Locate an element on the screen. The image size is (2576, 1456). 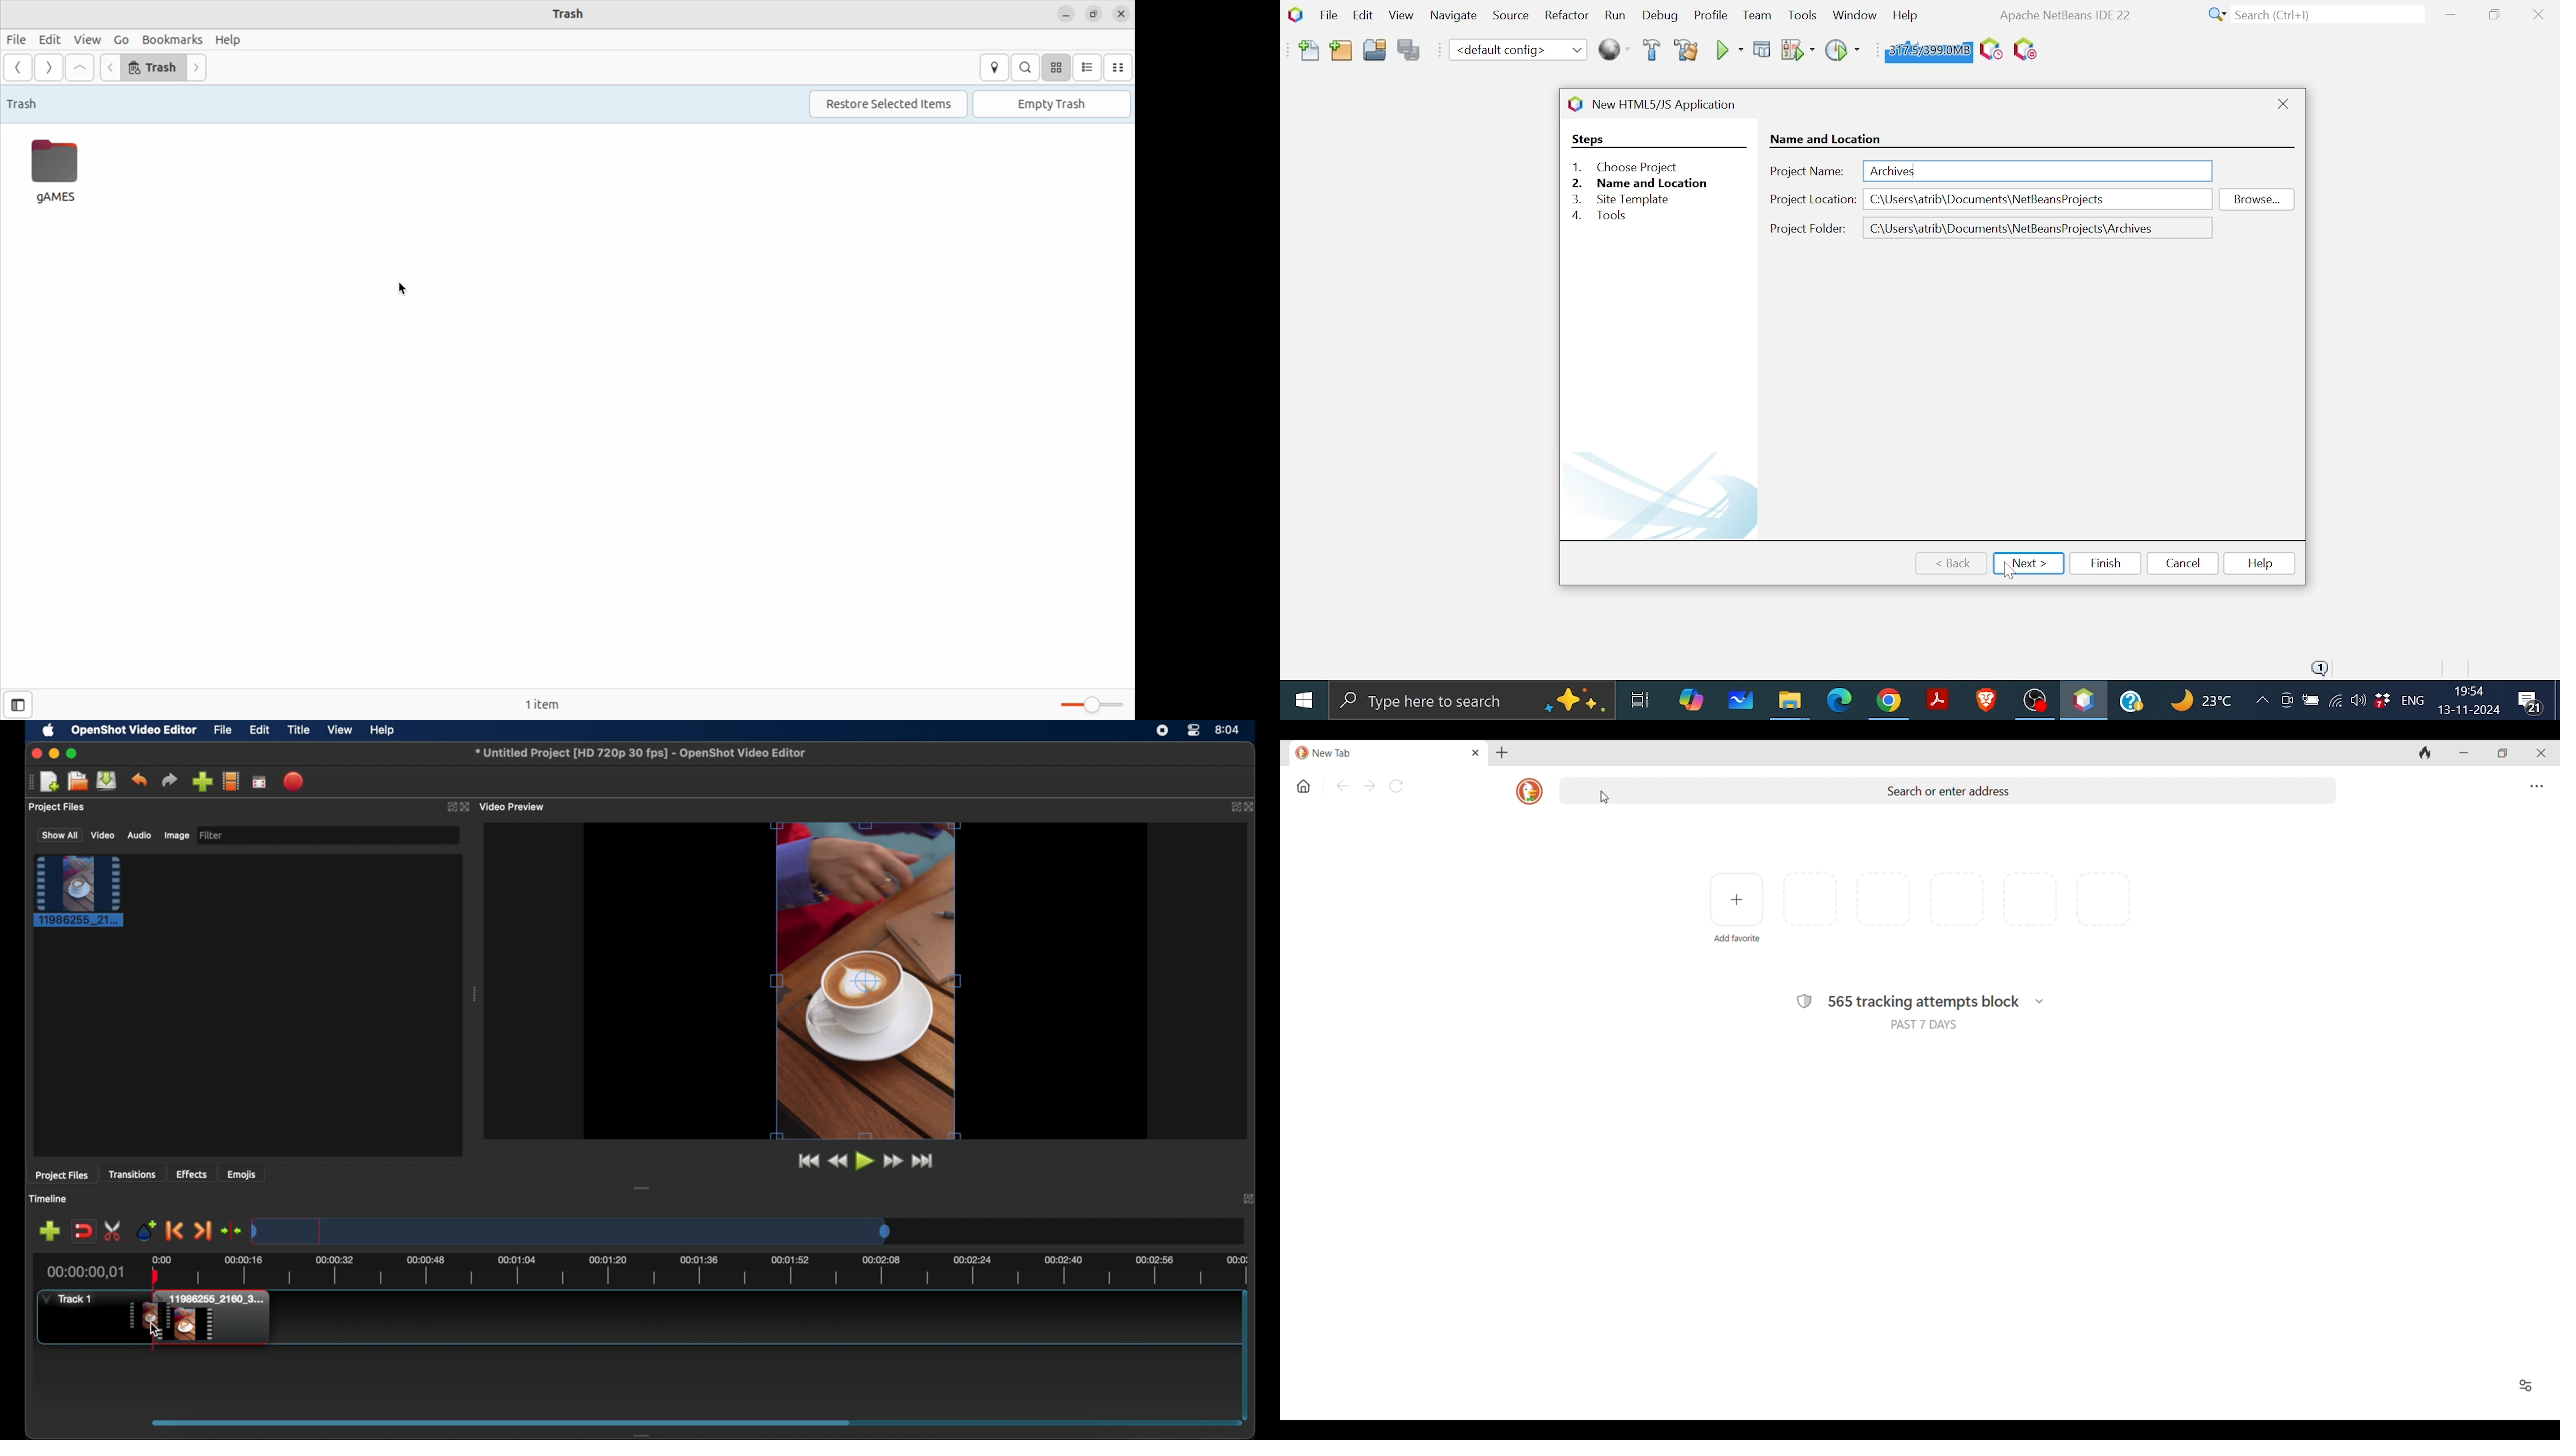
Adobe reader is located at coordinates (1937, 699).